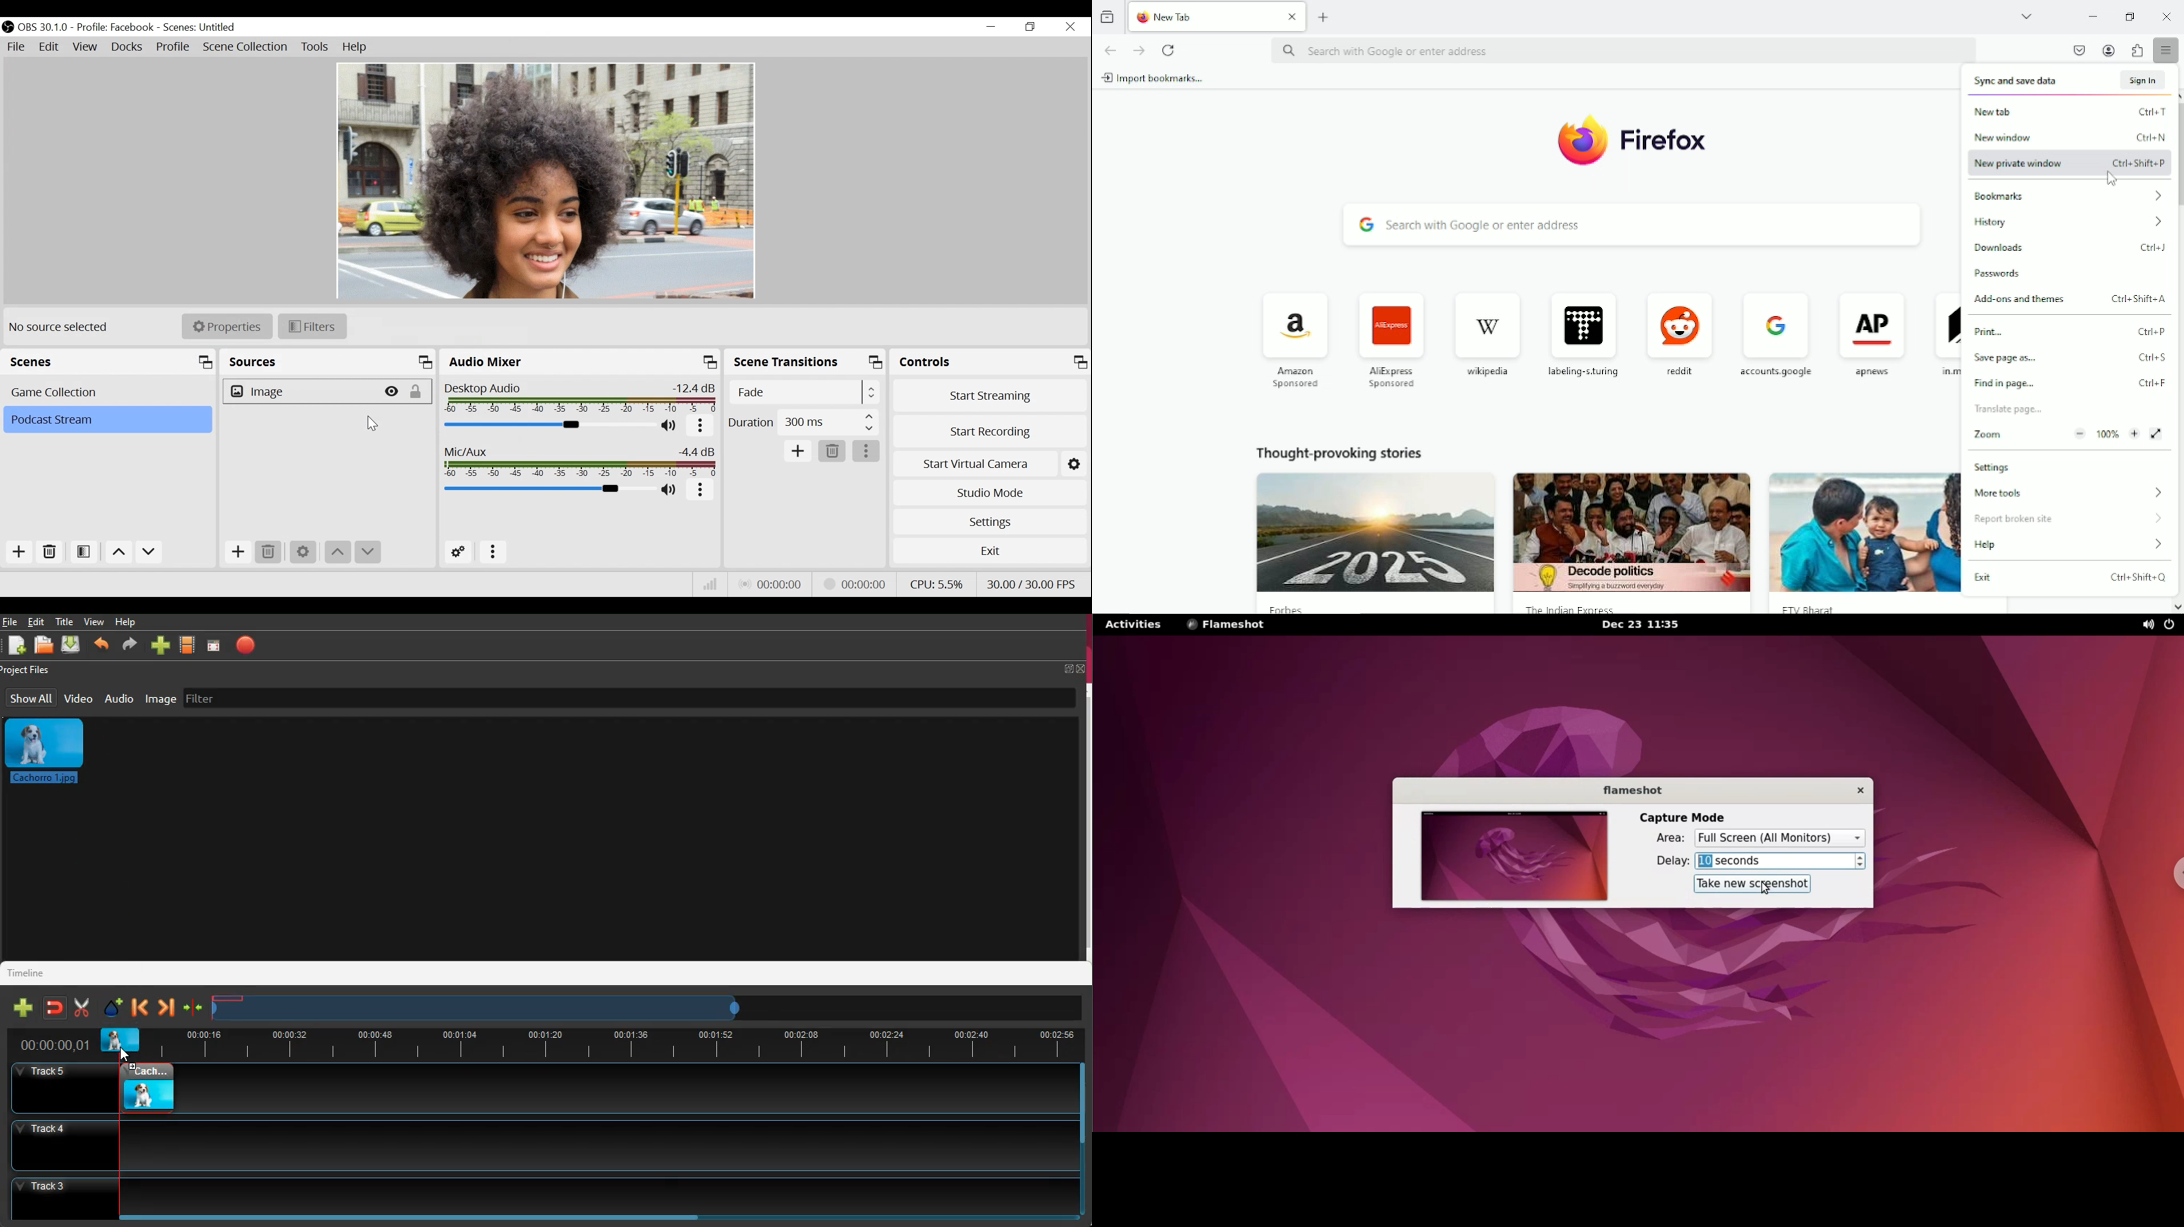 This screenshot has width=2184, height=1232. What do you see at coordinates (804, 393) in the screenshot?
I see `Select Scene Transition` at bounding box center [804, 393].